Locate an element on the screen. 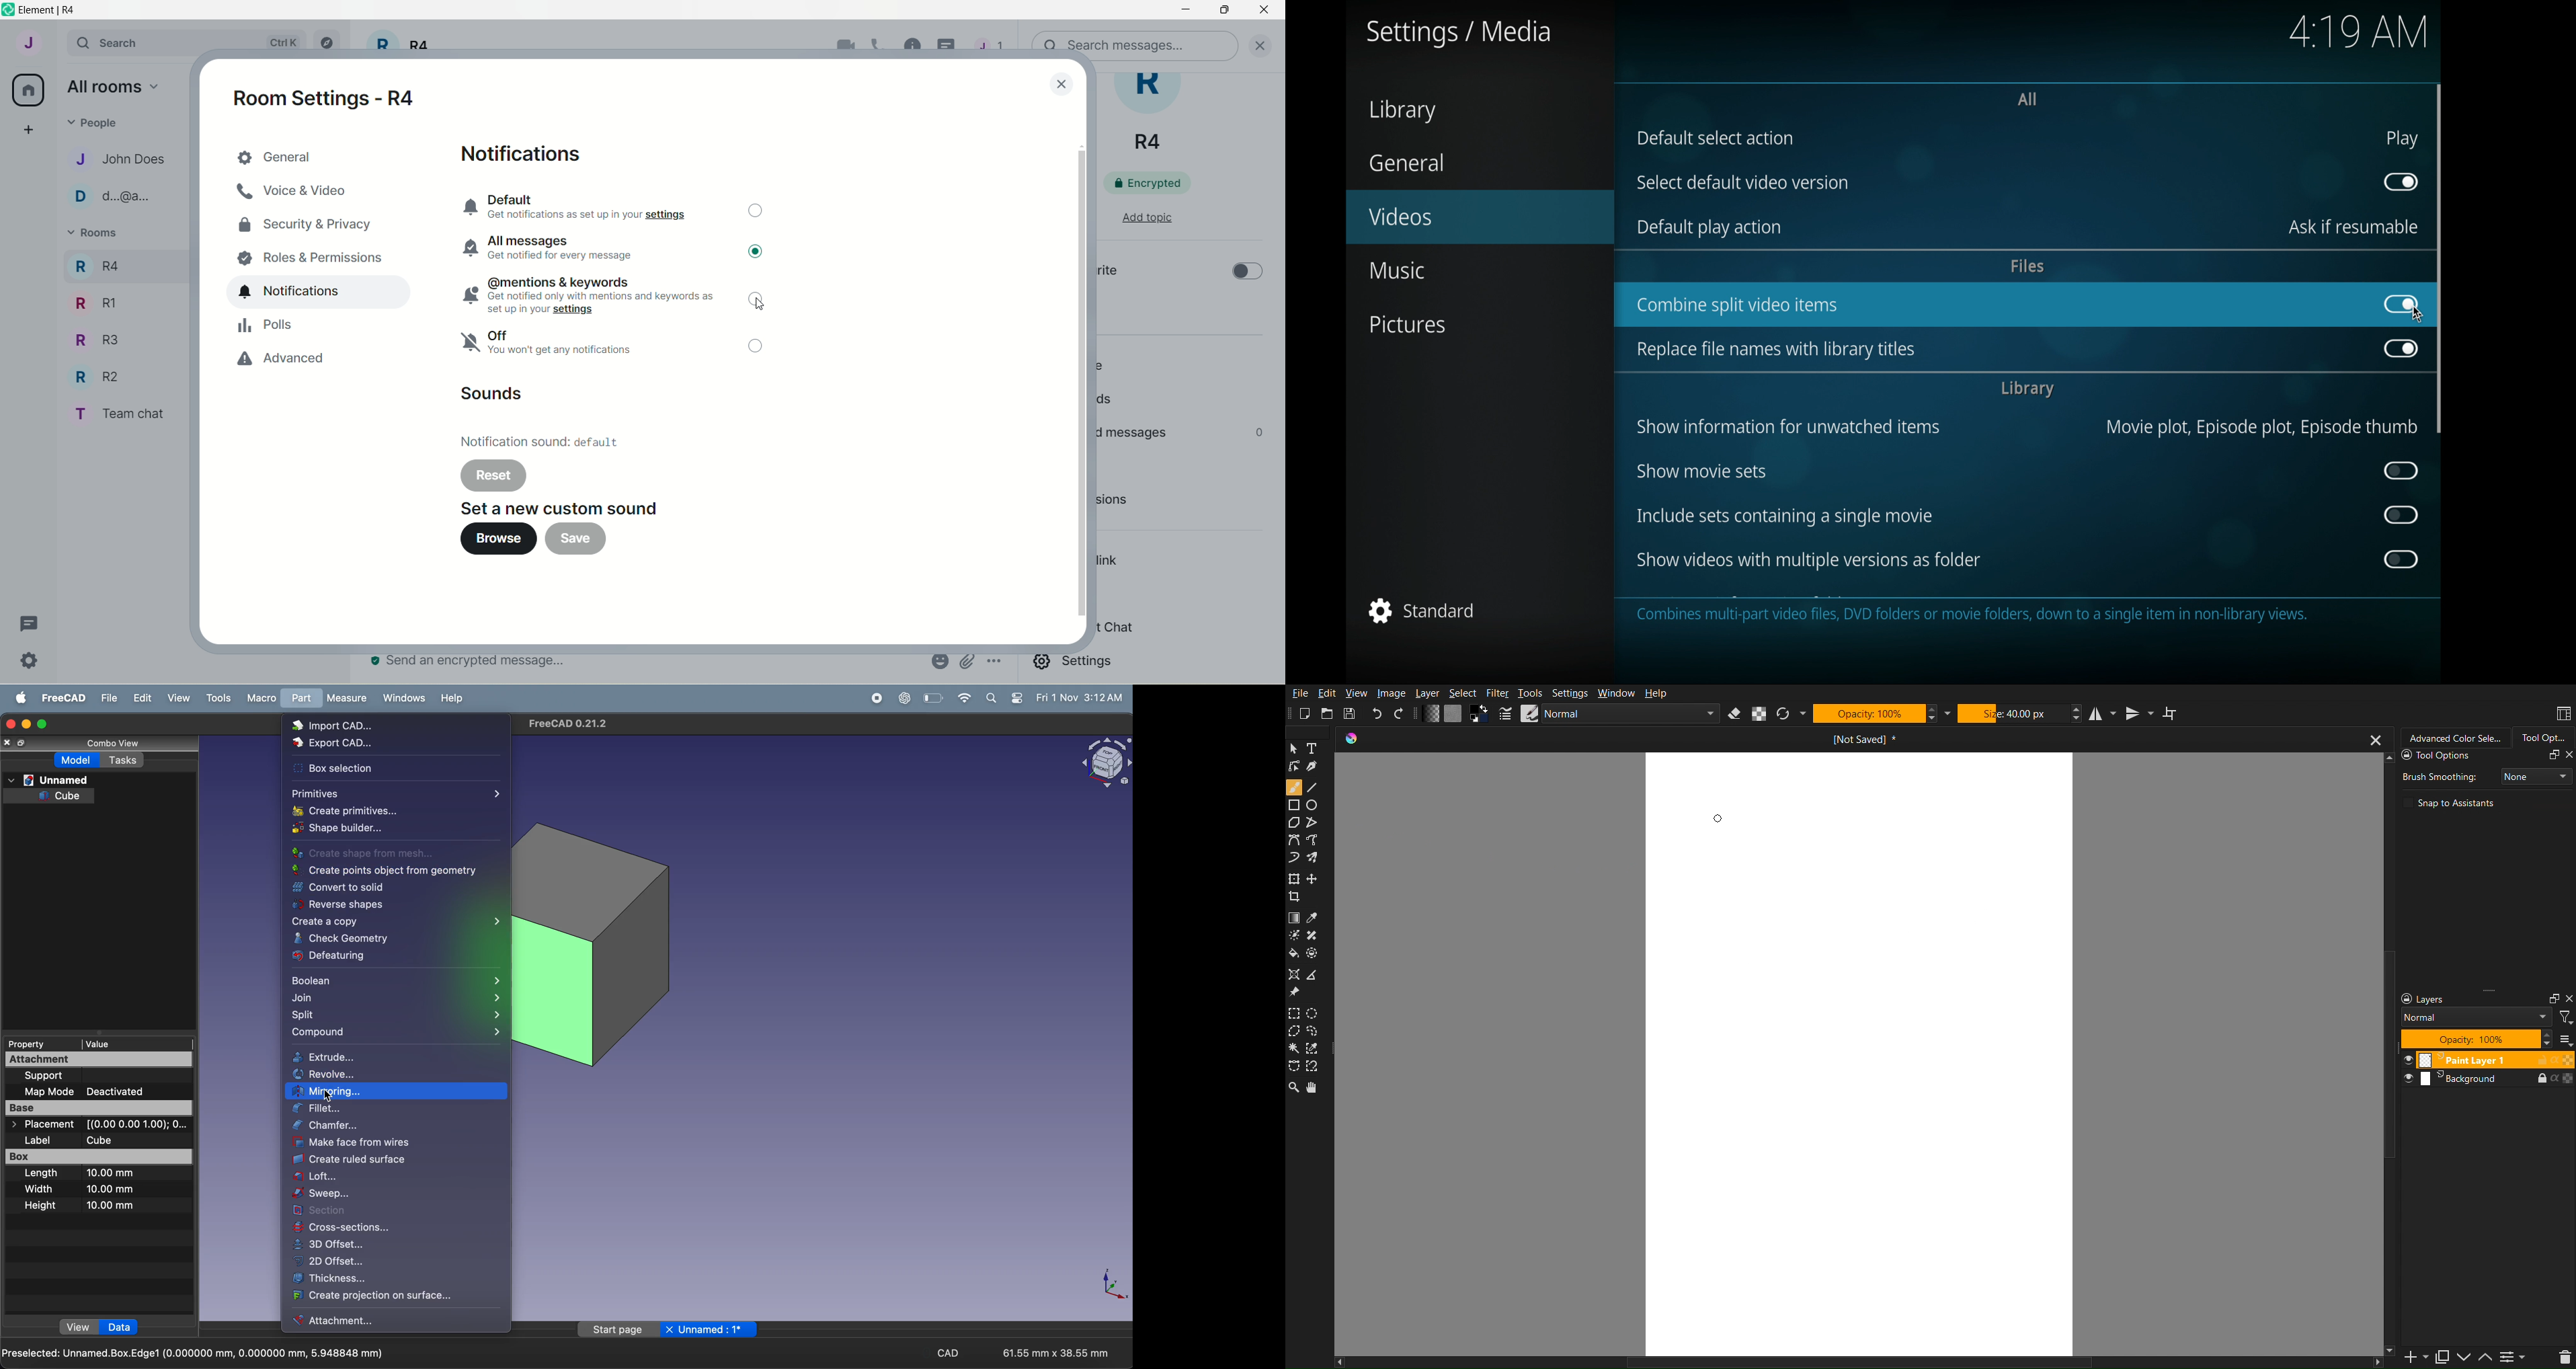  all rooms is located at coordinates (29, 90).